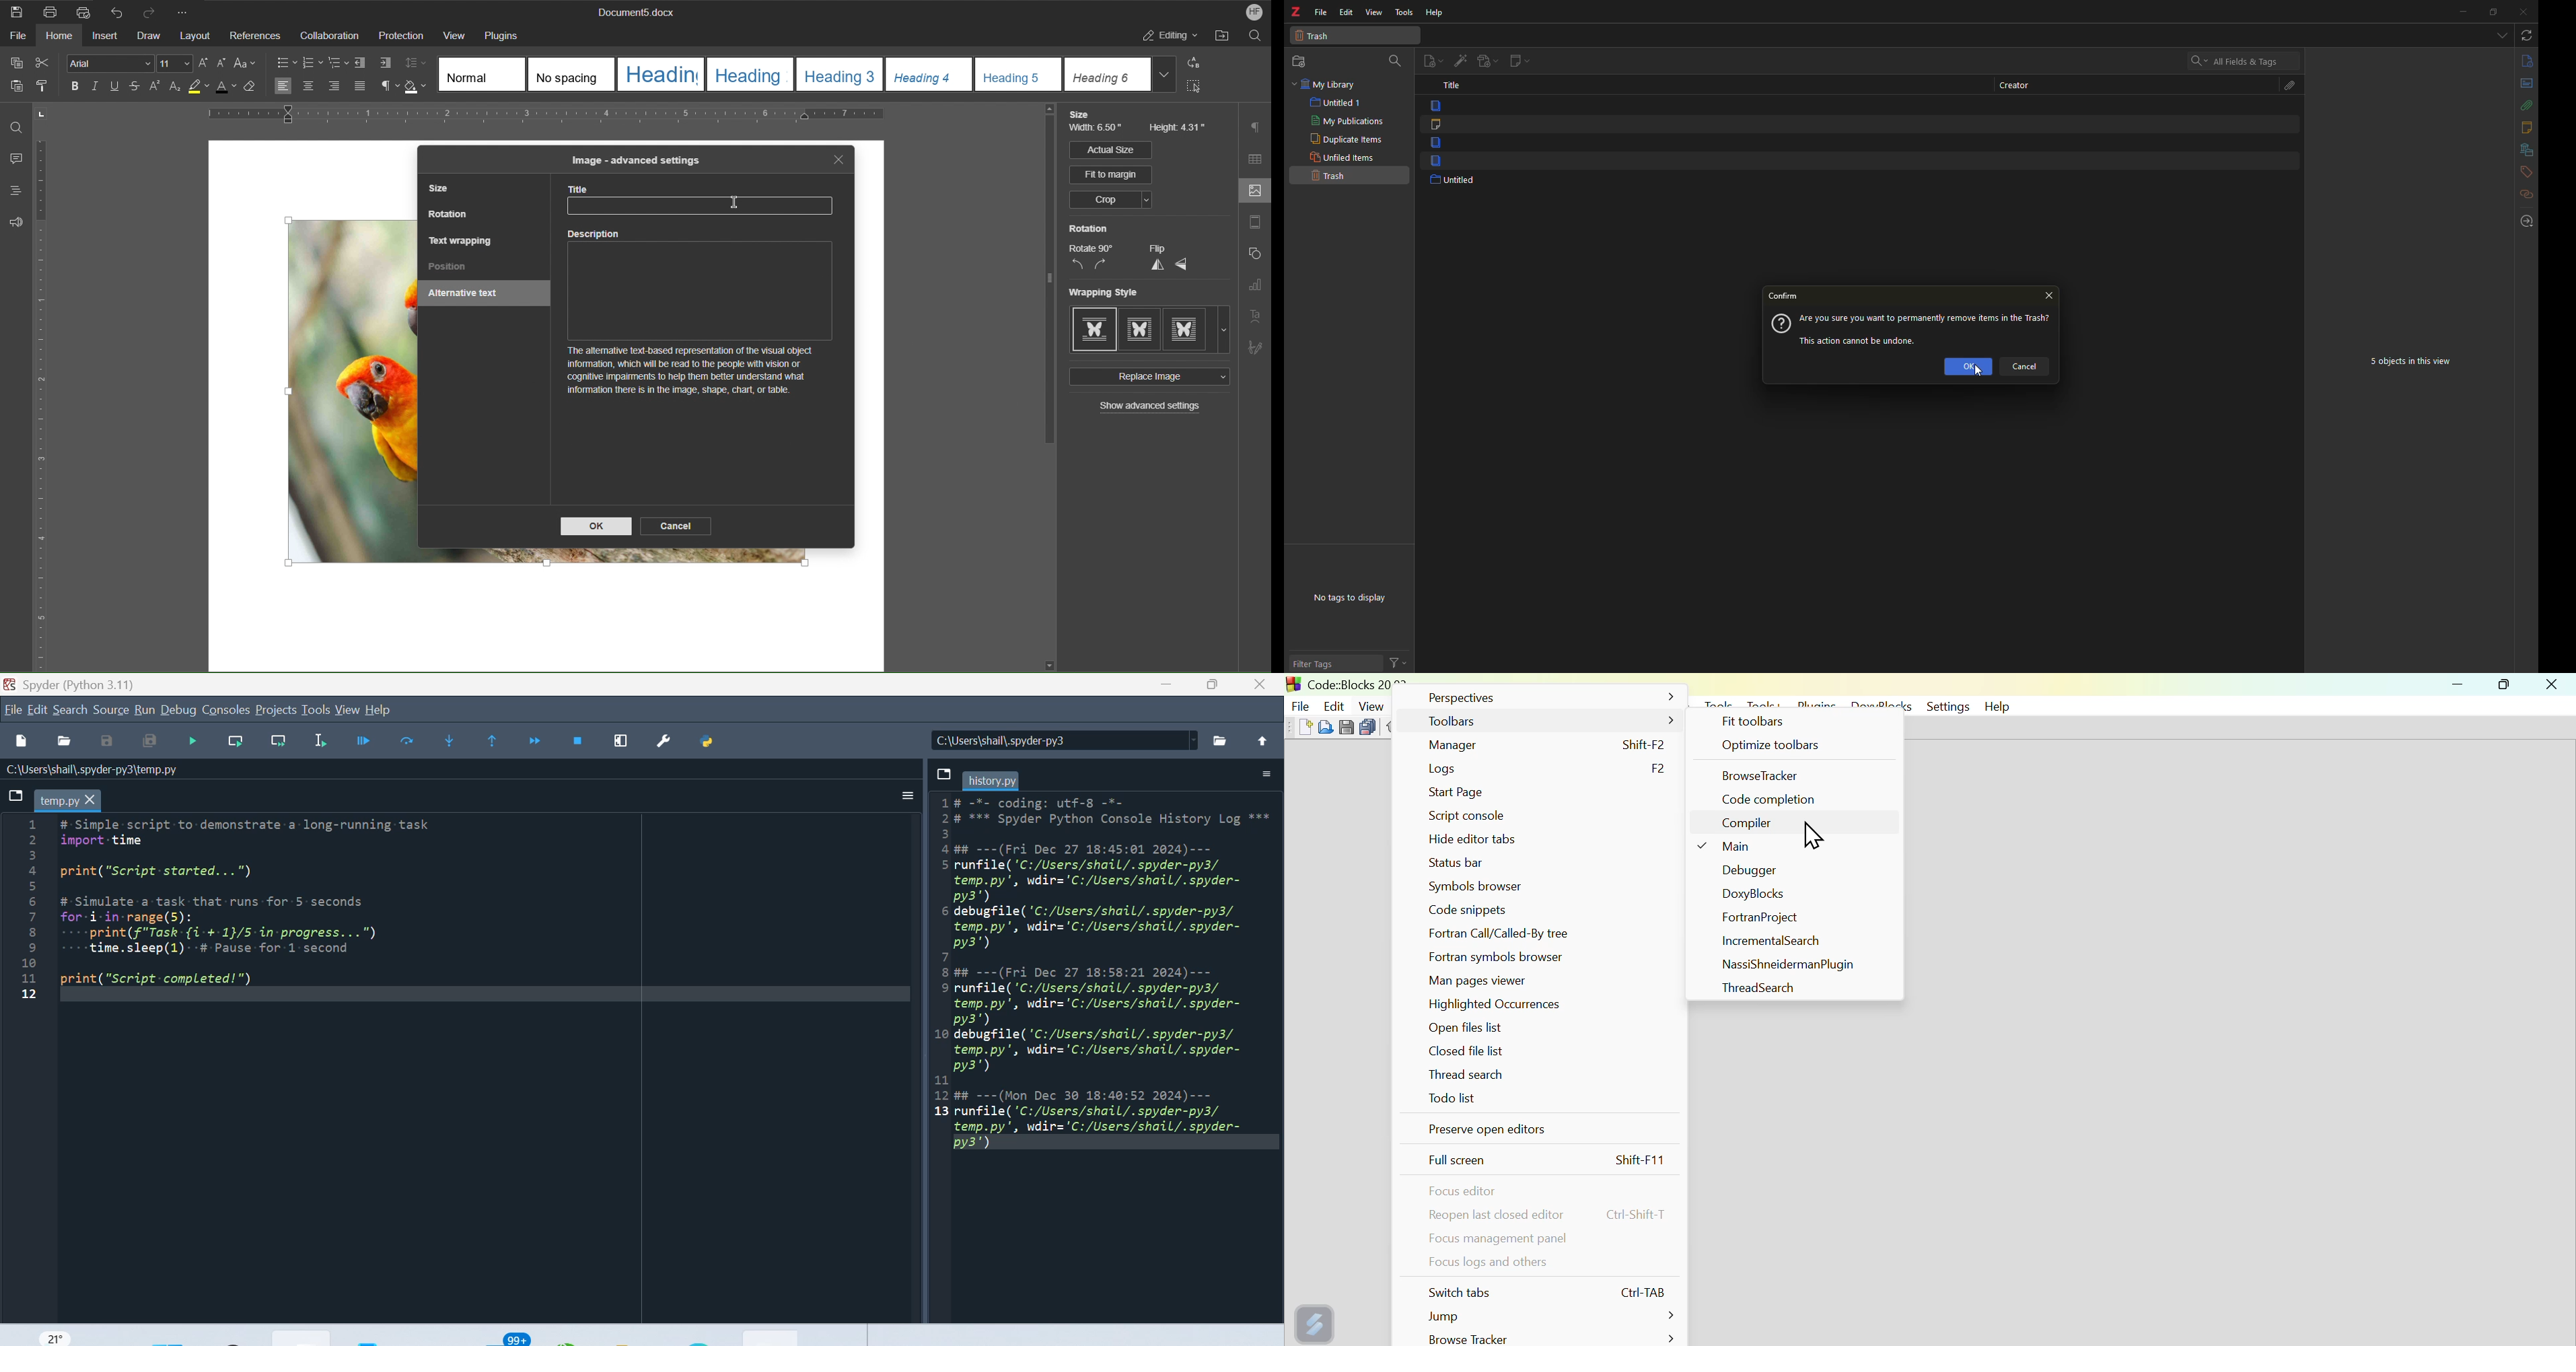 The width and height of the screenshot is (2576, 1372). I want to click on maximise, so click(2507, 686).